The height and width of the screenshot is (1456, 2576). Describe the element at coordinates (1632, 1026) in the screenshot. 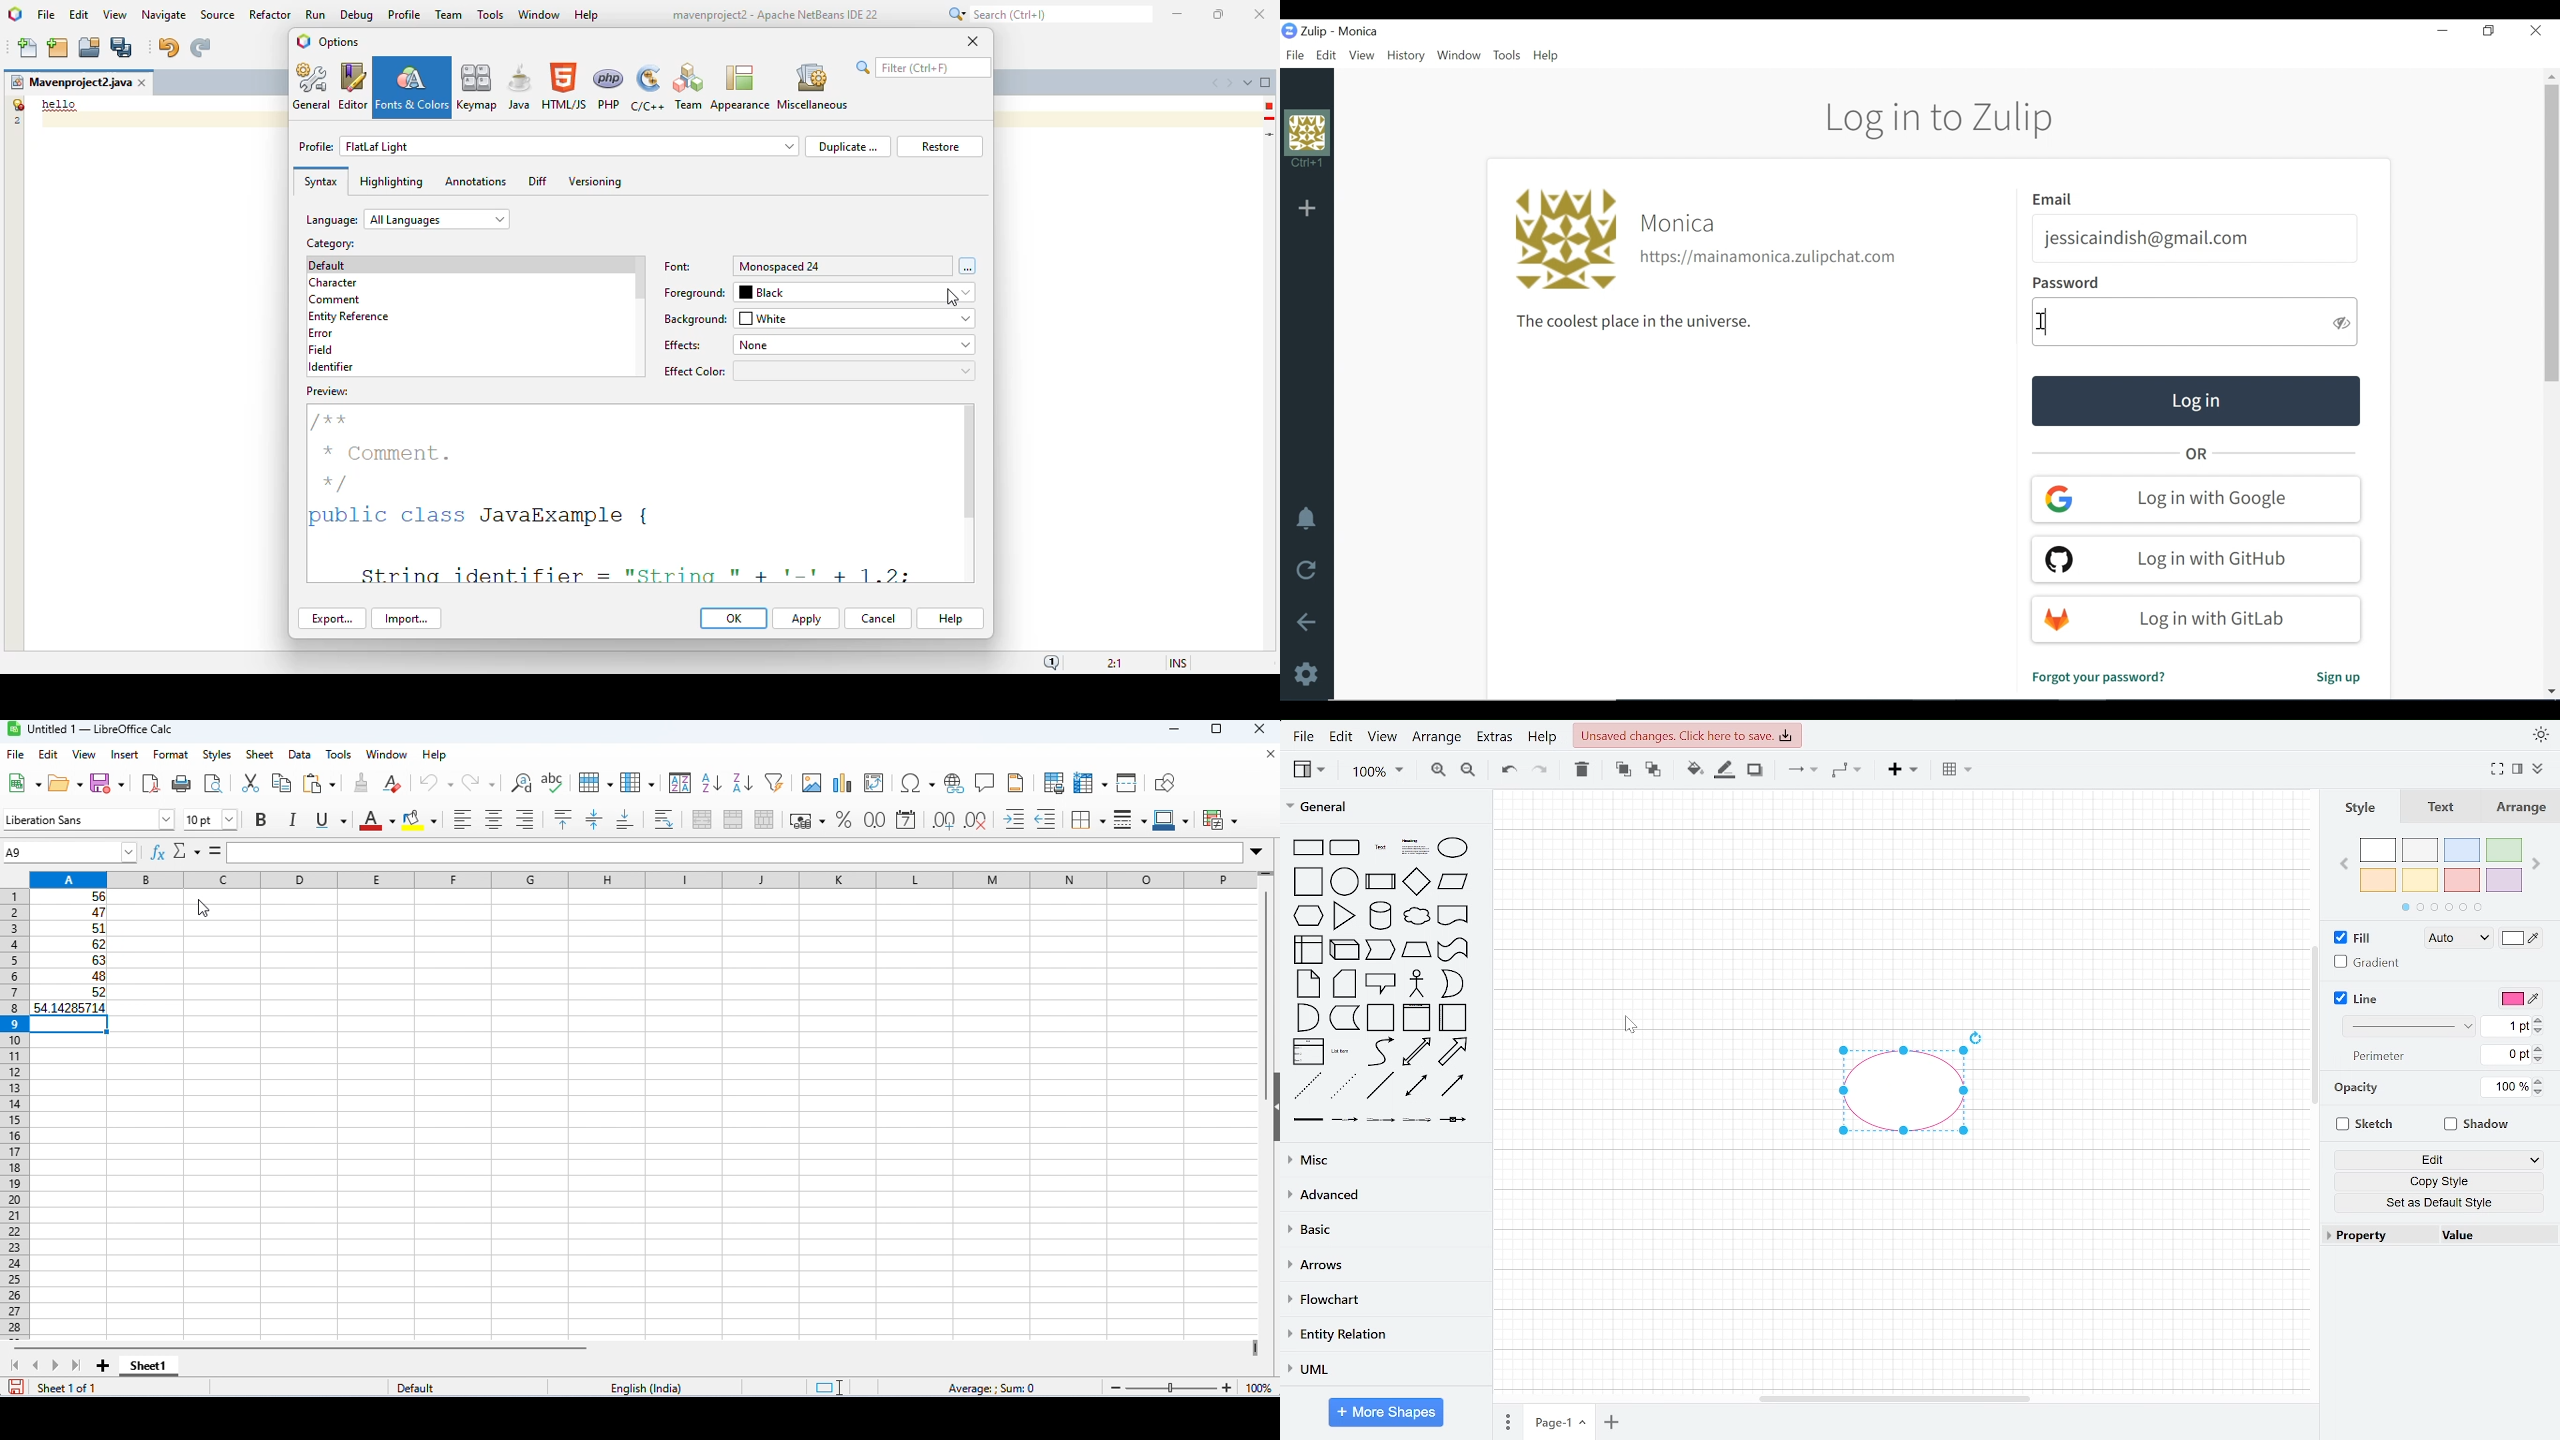

I see `cursor` at that location.